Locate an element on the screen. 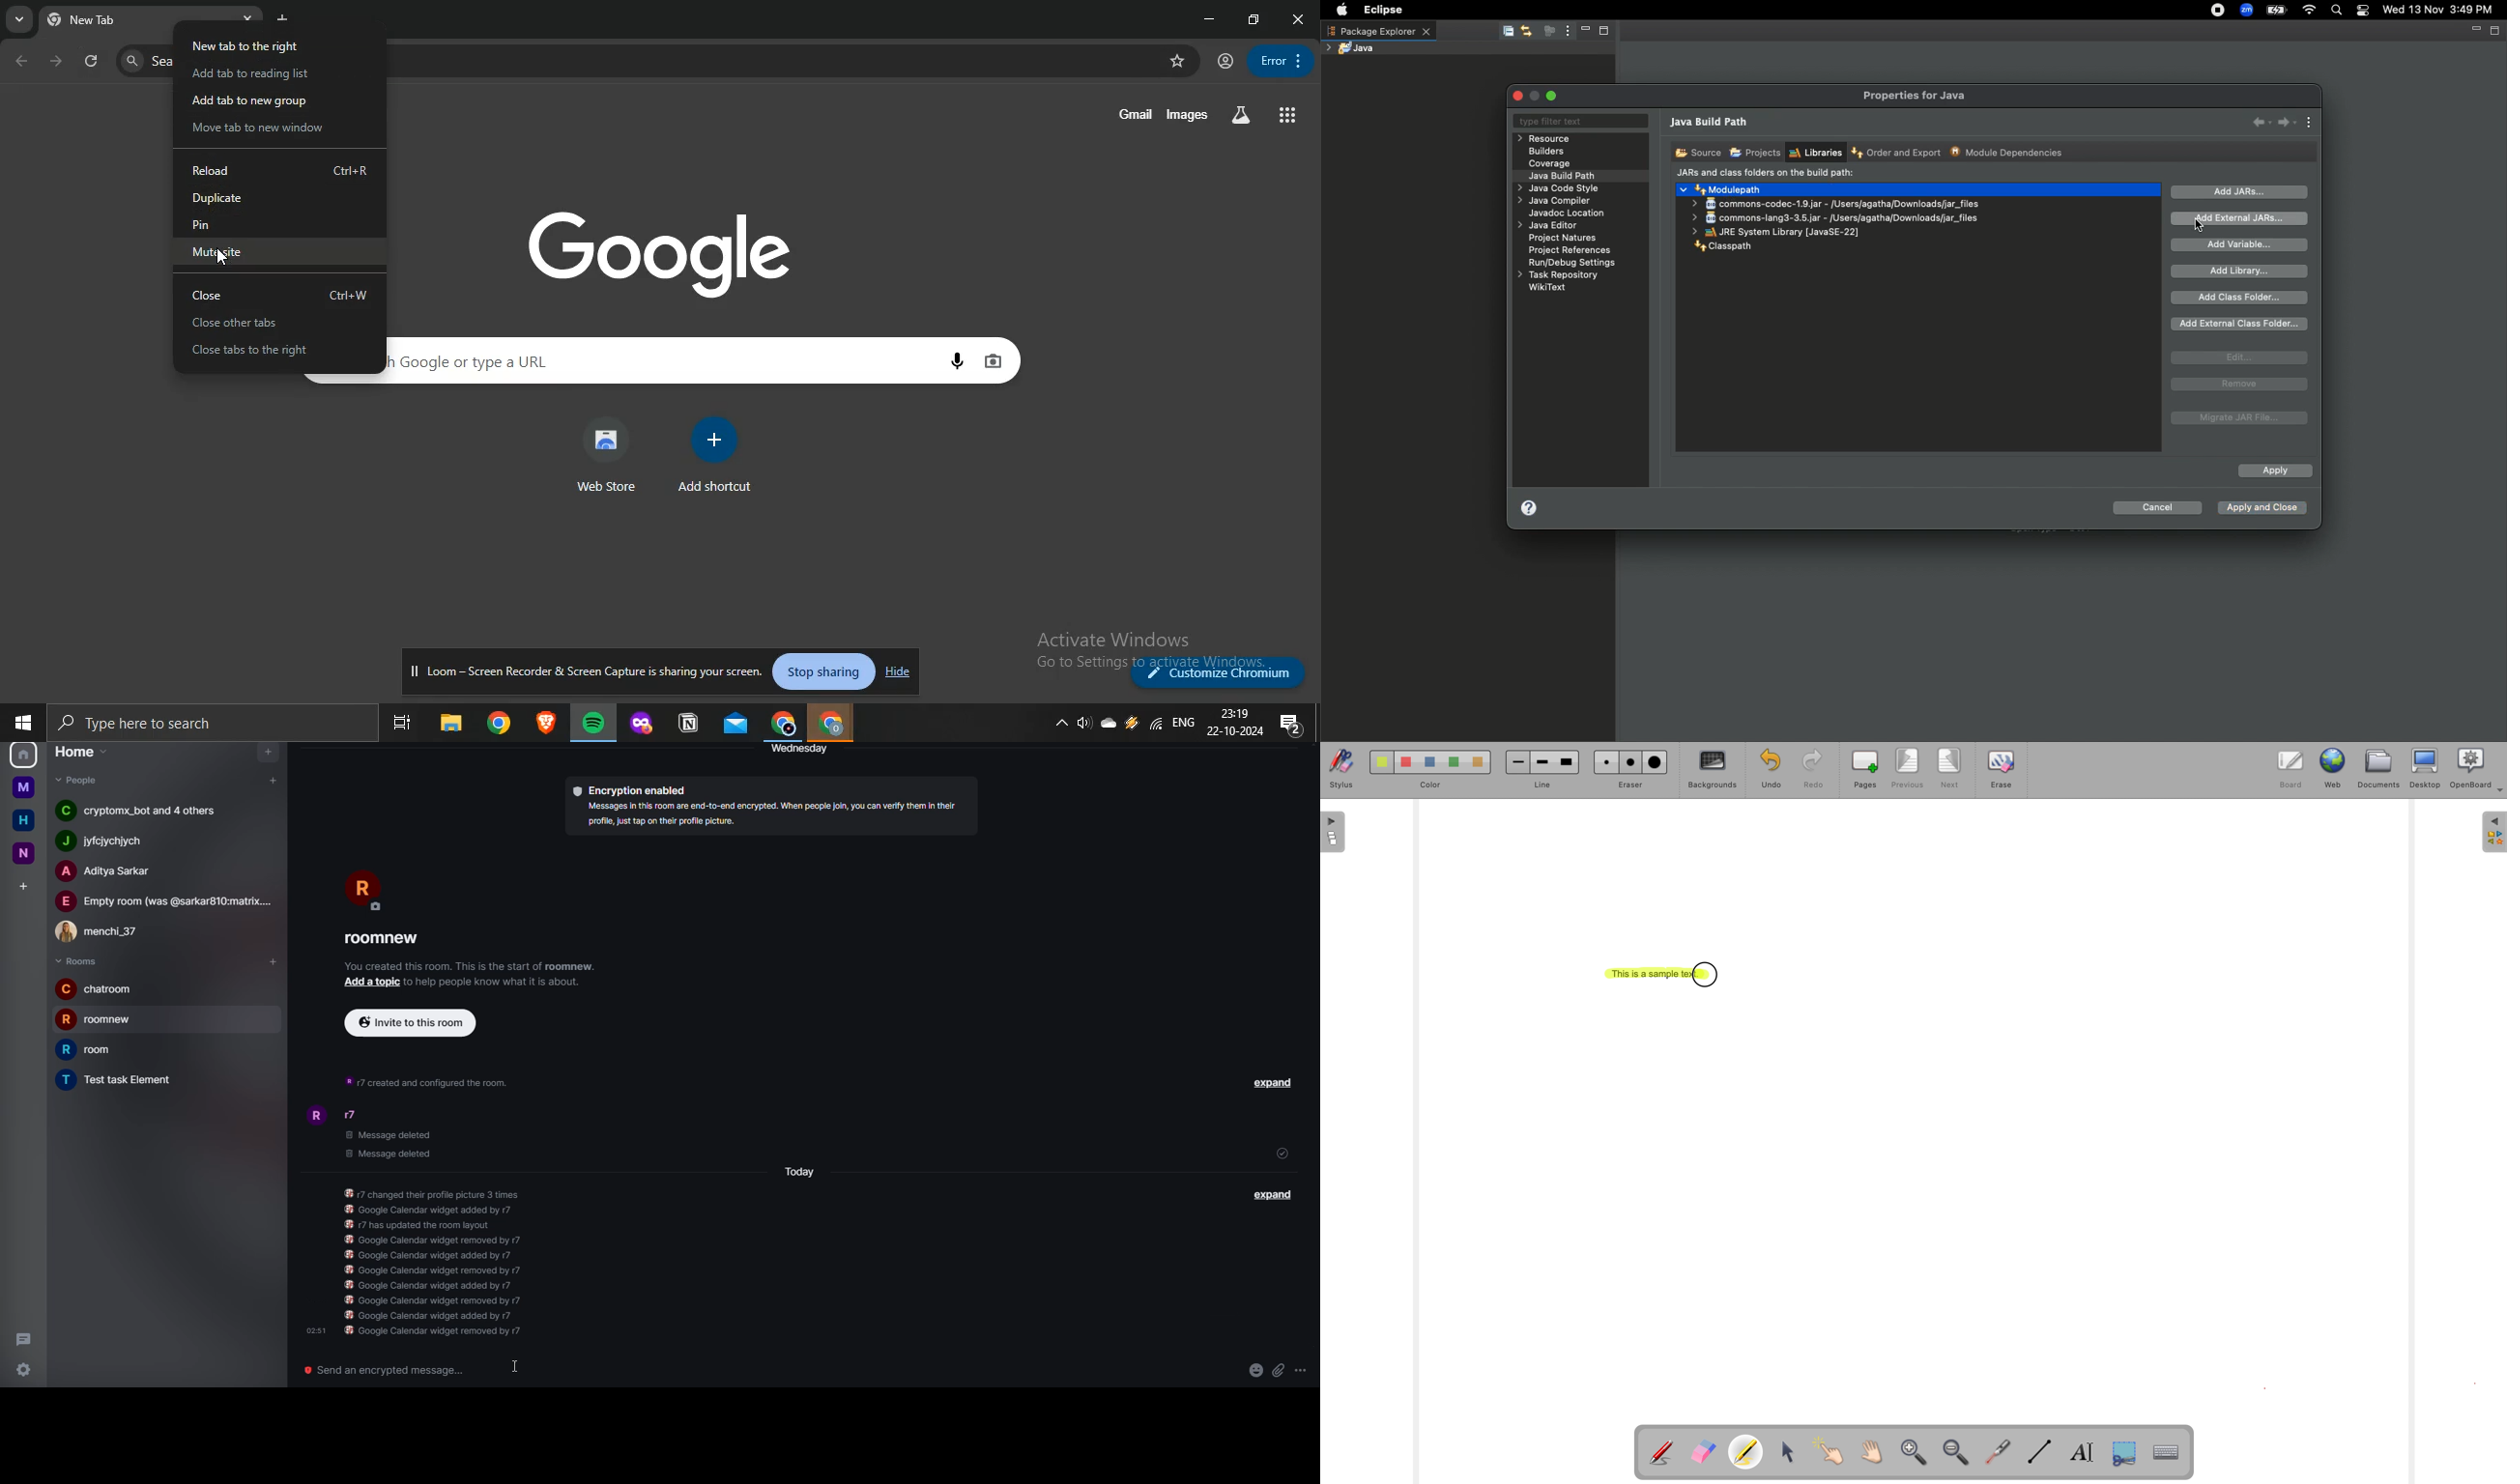  search labs is located at coordinates (1240, 113).